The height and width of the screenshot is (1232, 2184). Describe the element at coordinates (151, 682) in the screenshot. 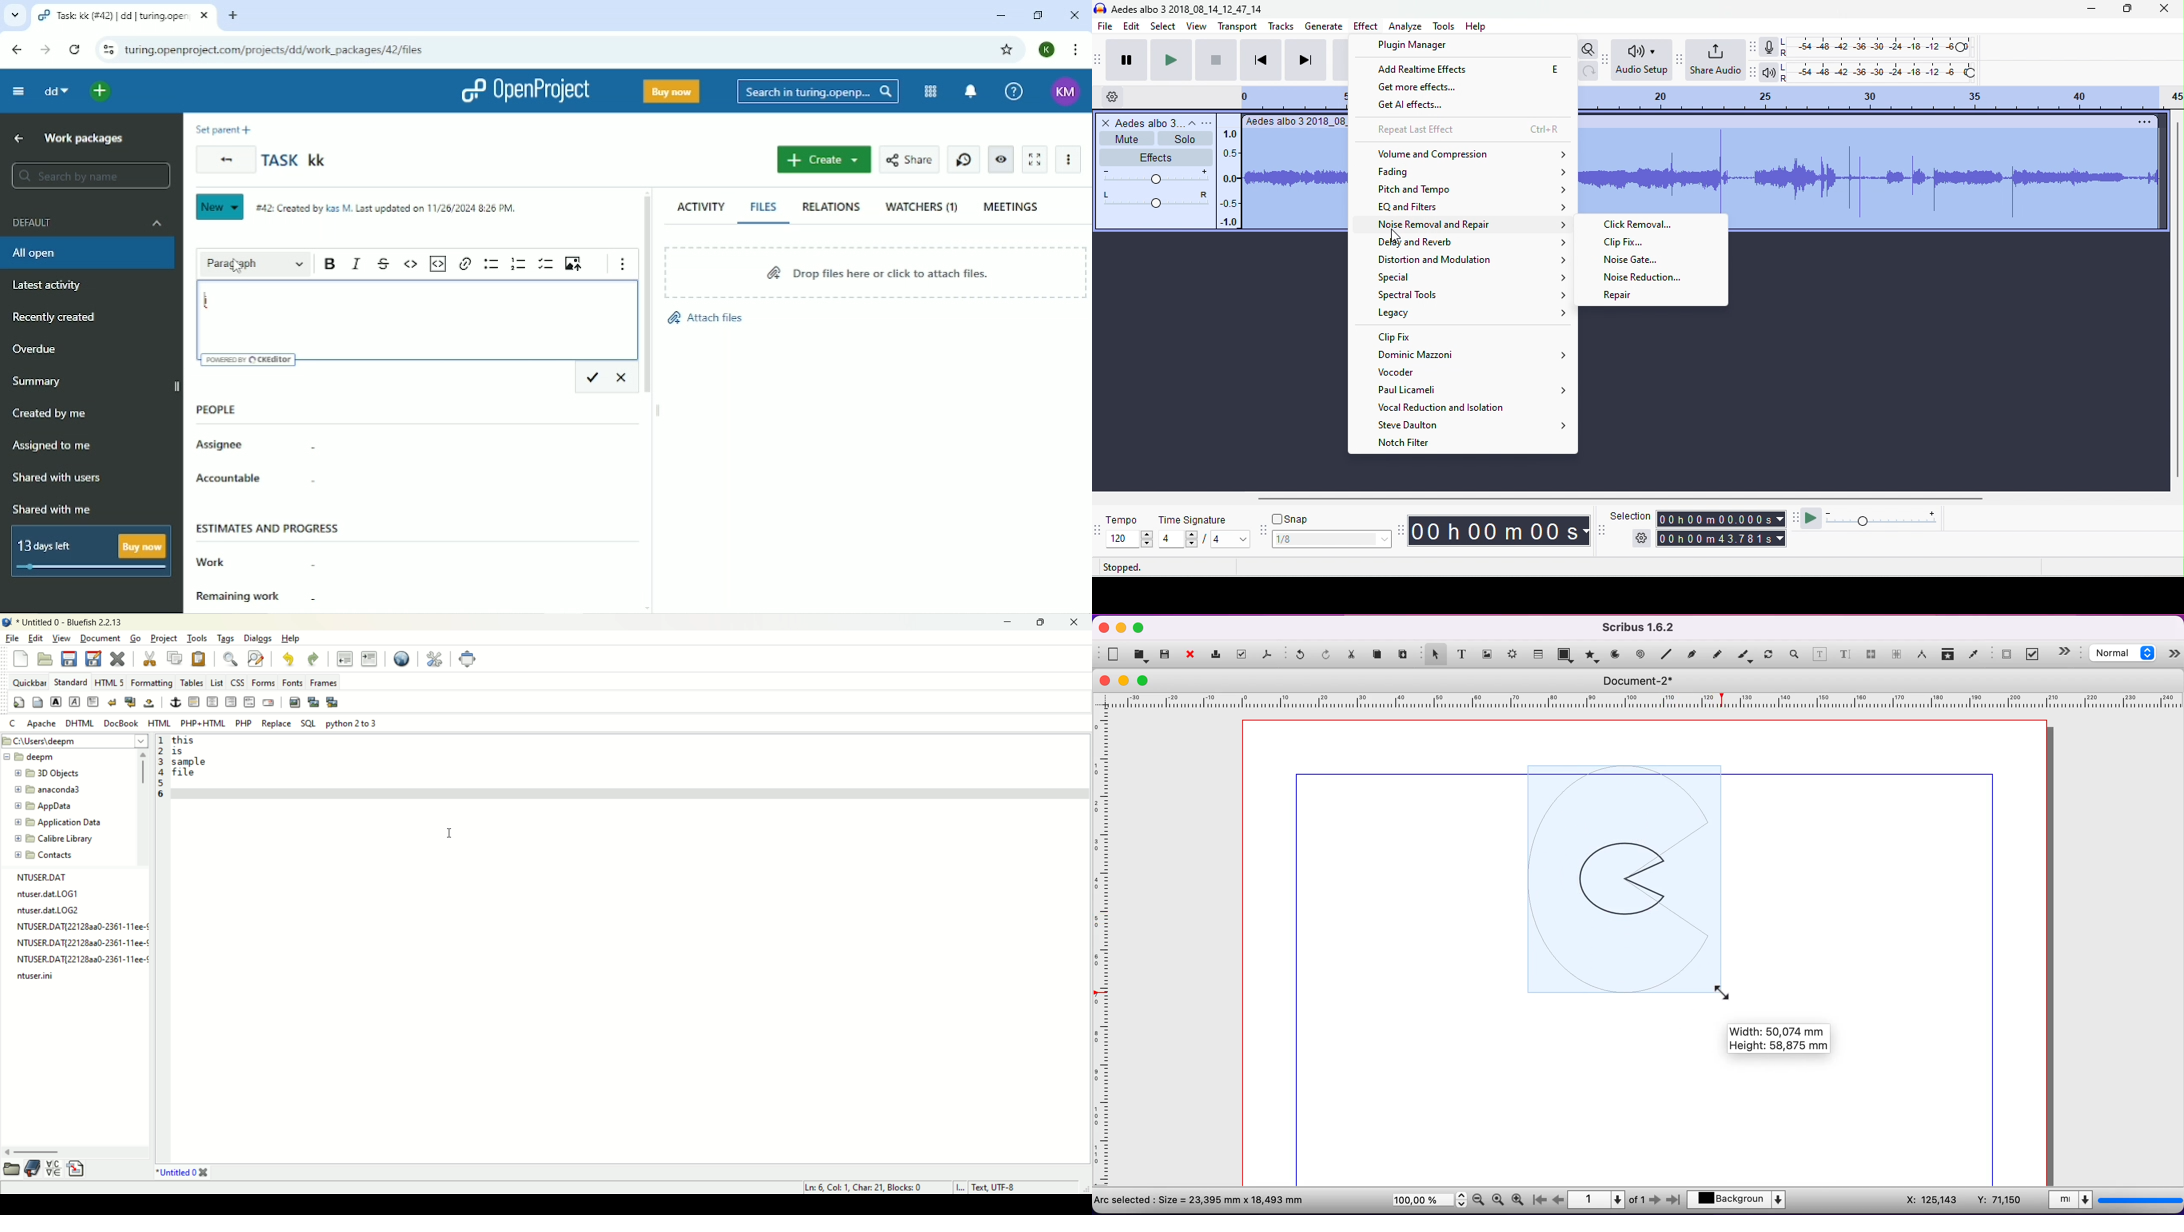

I see `formatting` at that location.